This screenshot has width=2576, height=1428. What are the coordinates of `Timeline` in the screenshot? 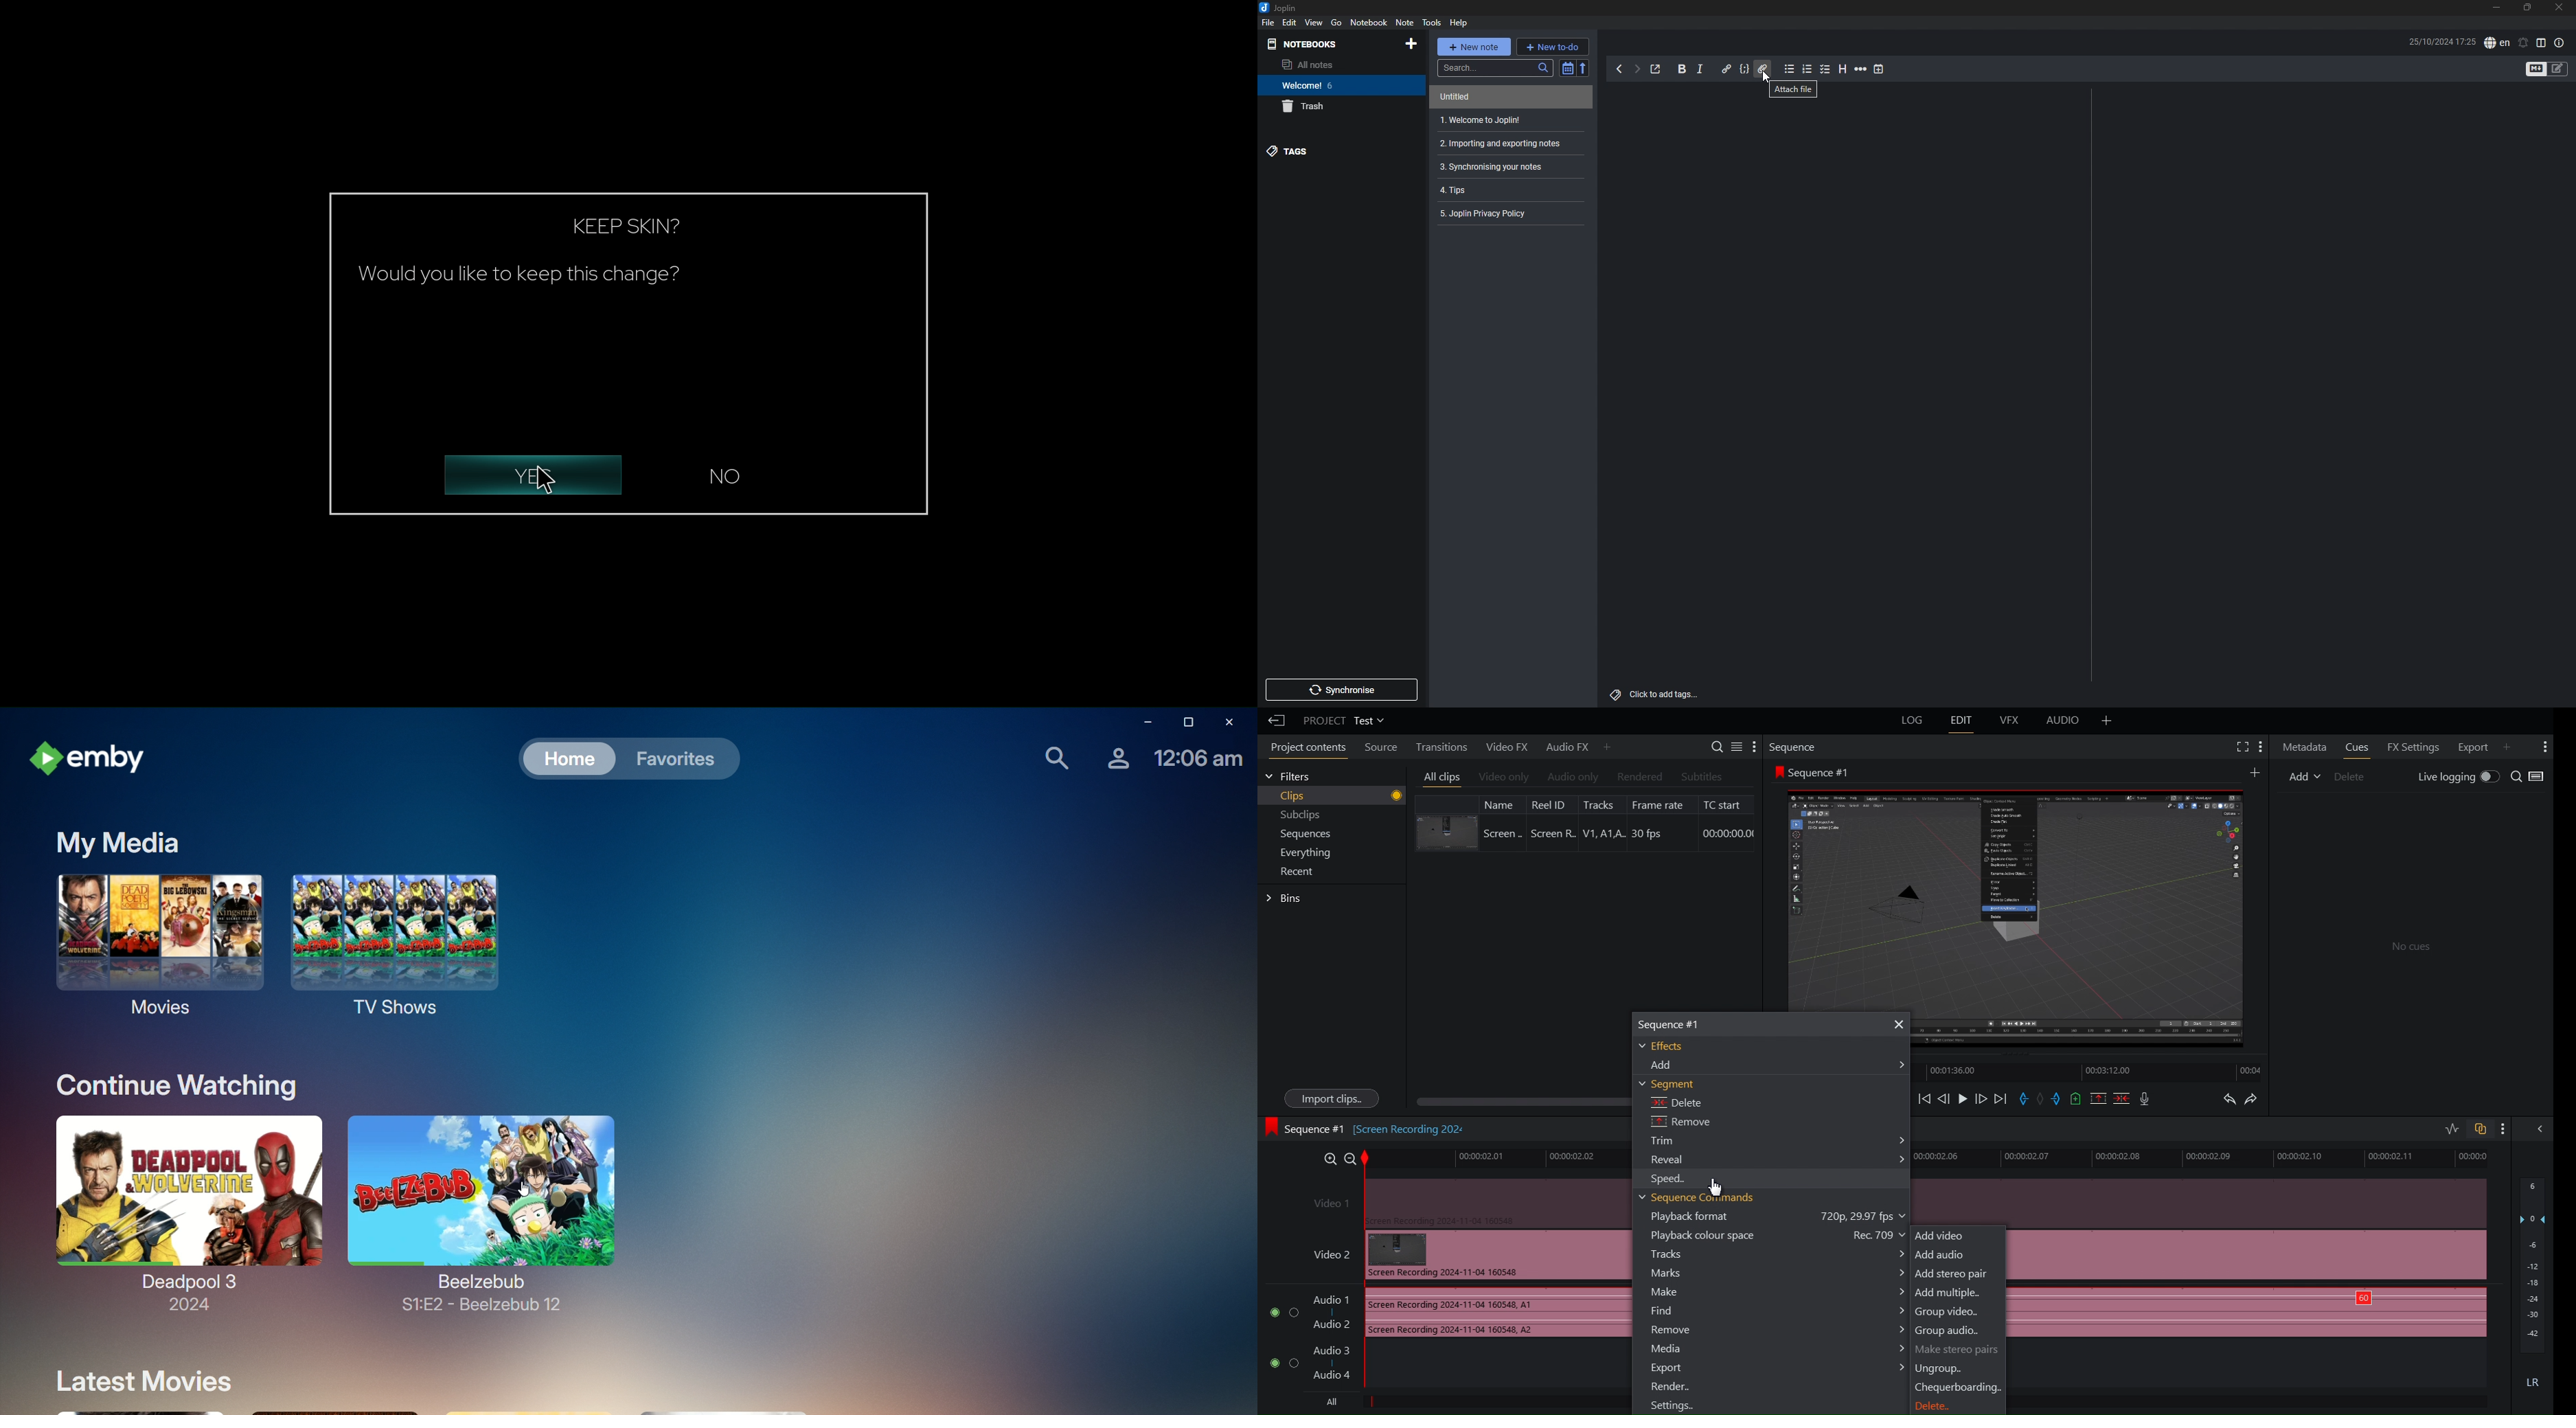 It's located at (2092, 1069).